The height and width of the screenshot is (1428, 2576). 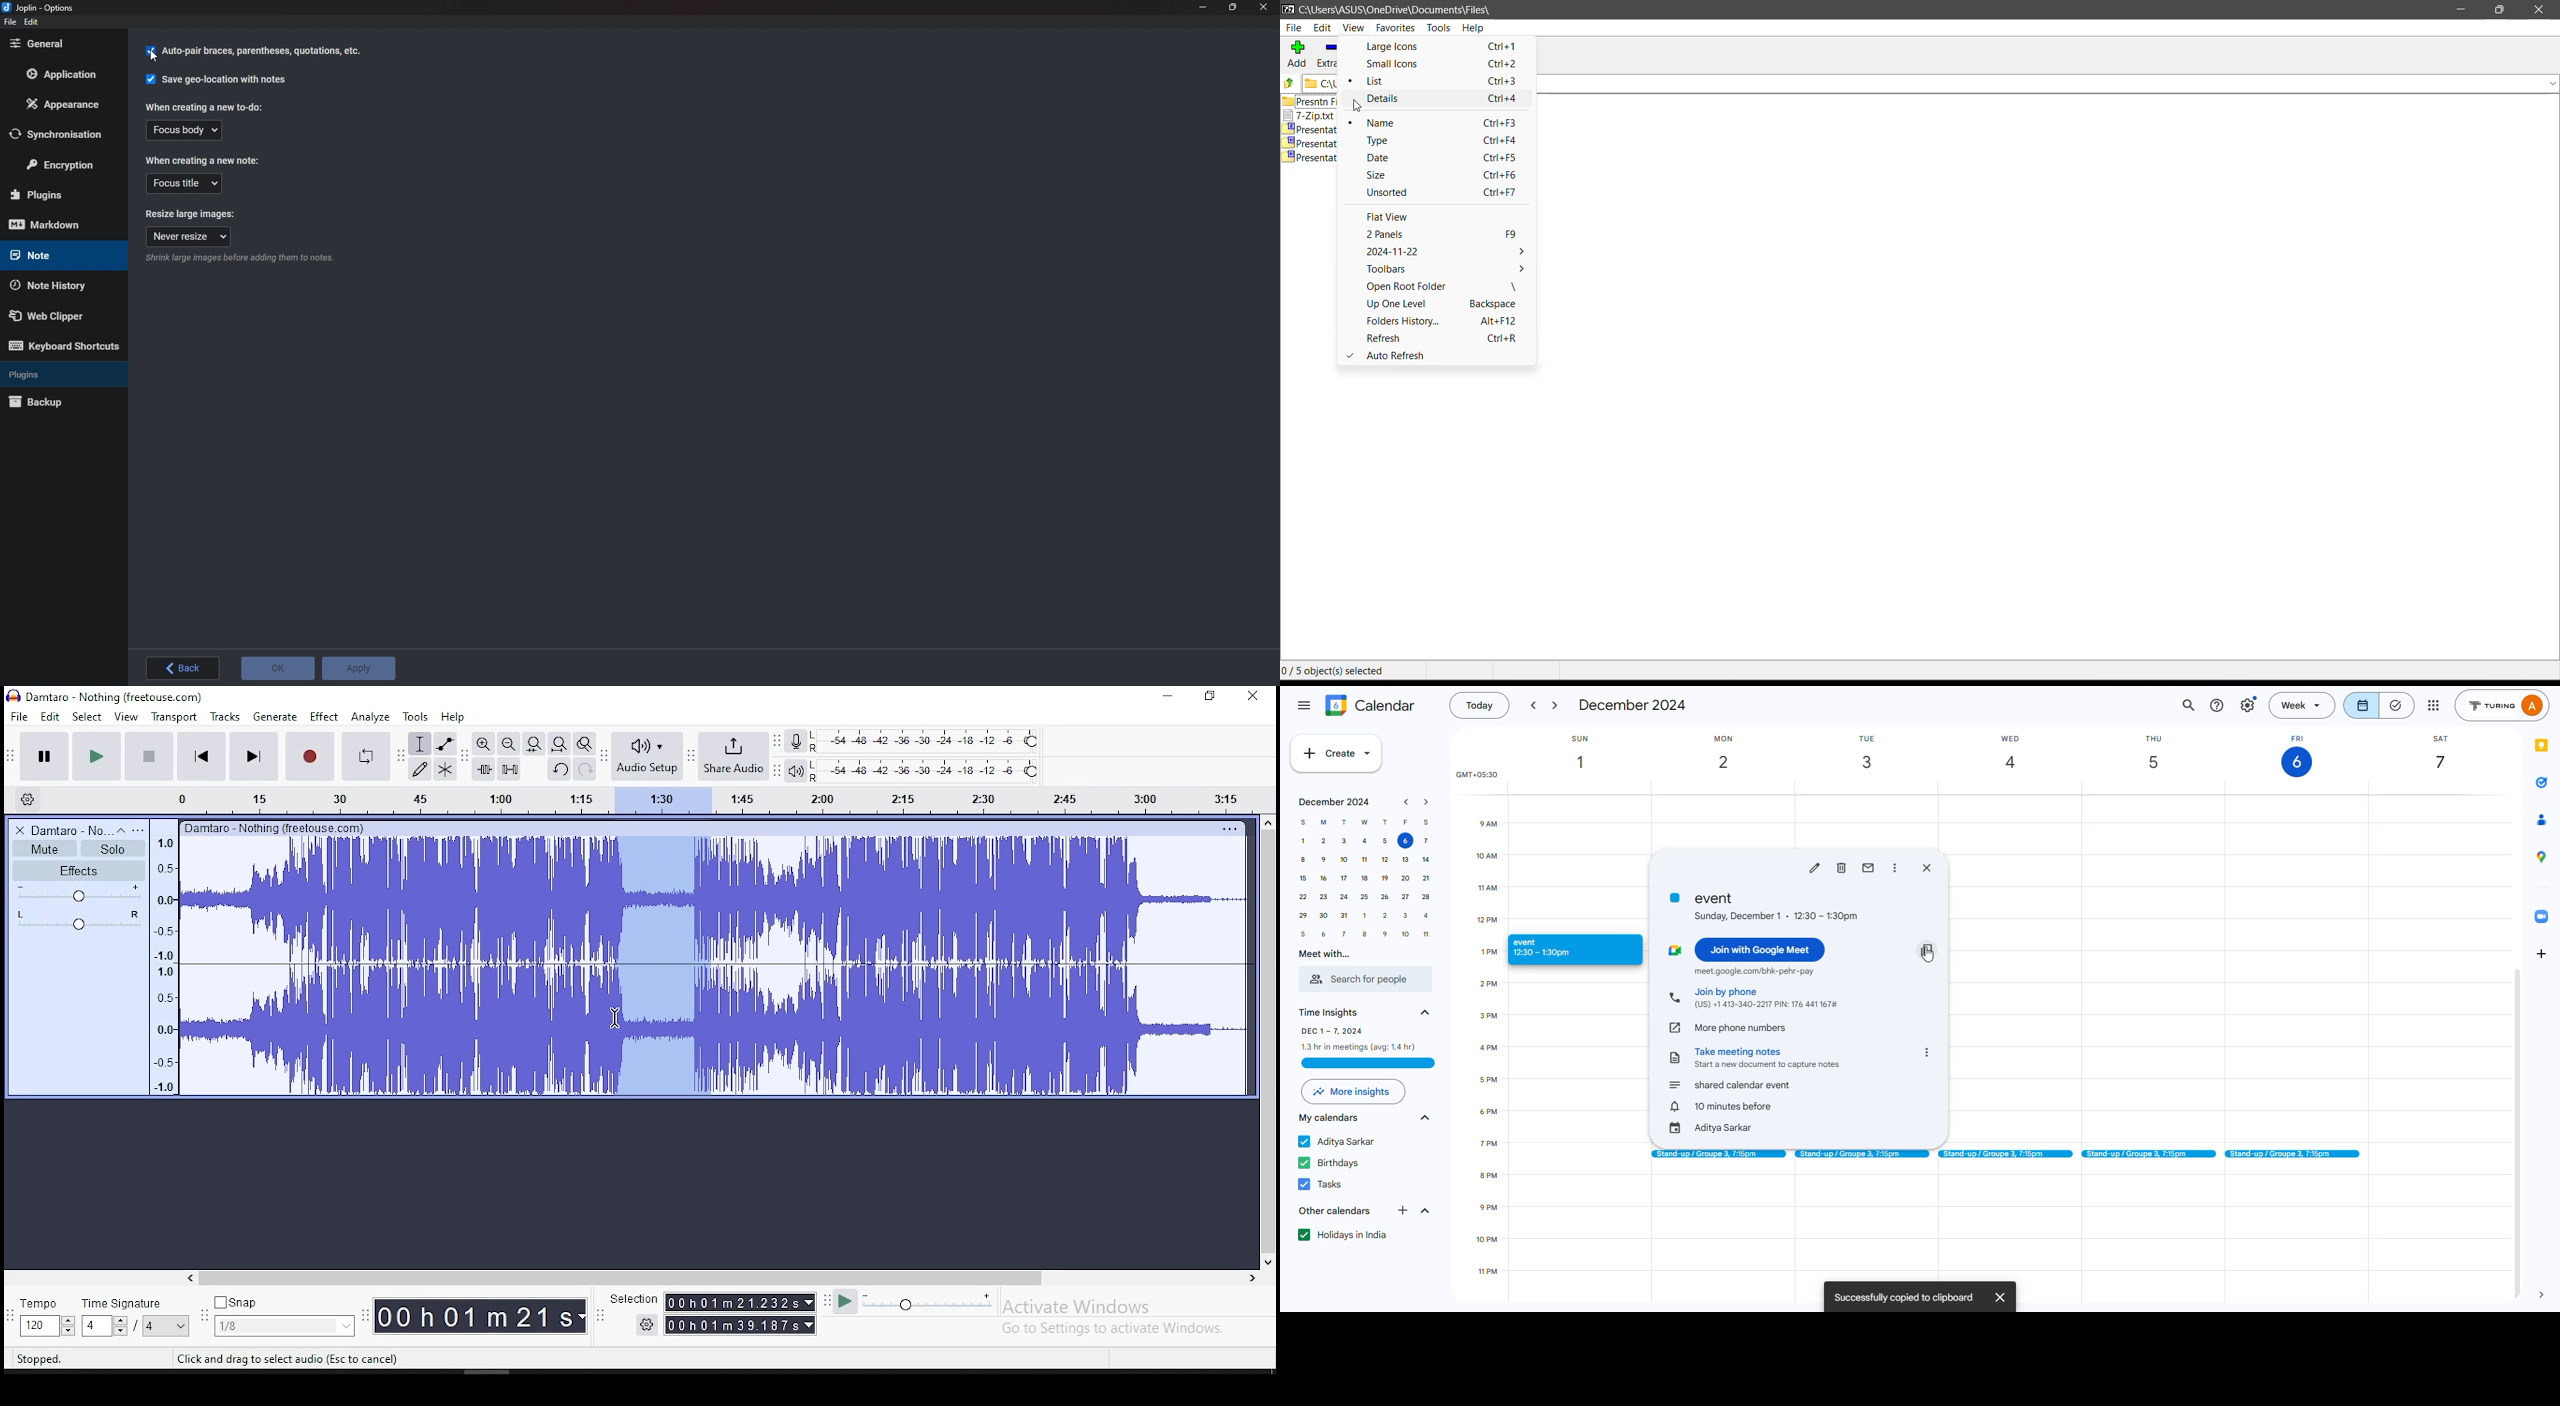 I want to click on Date, so click(x=1441, y=157).